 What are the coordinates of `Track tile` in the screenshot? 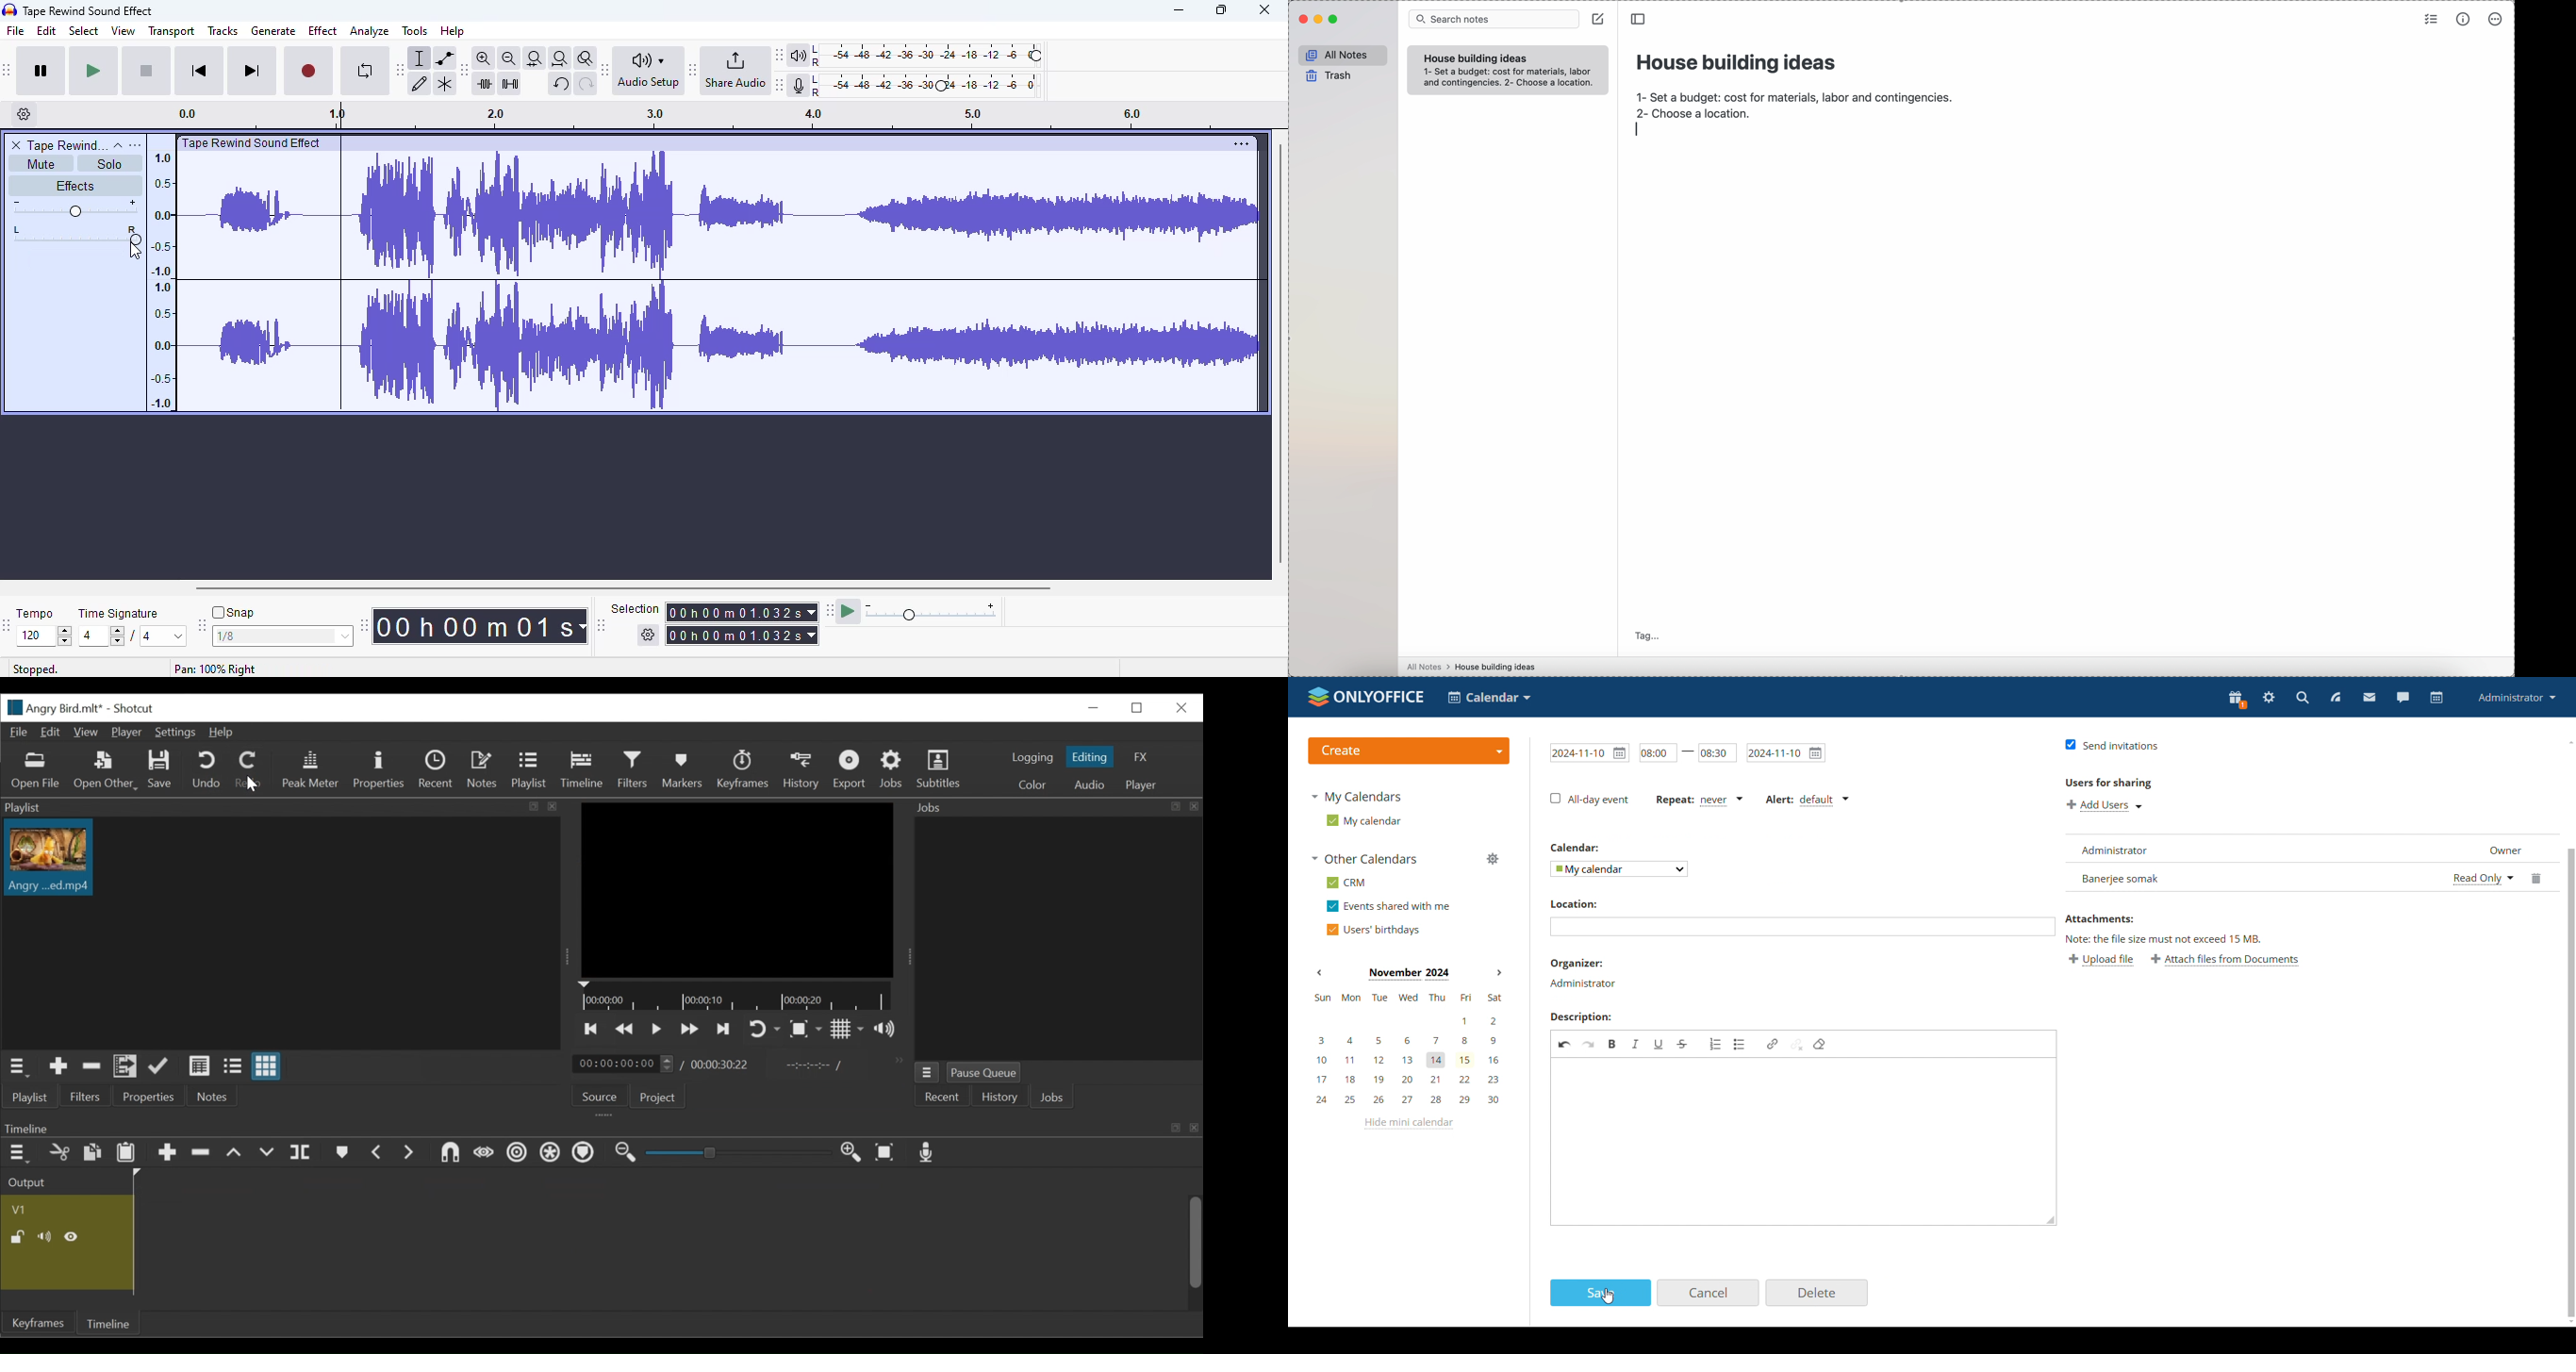 It's located at (255, 142).